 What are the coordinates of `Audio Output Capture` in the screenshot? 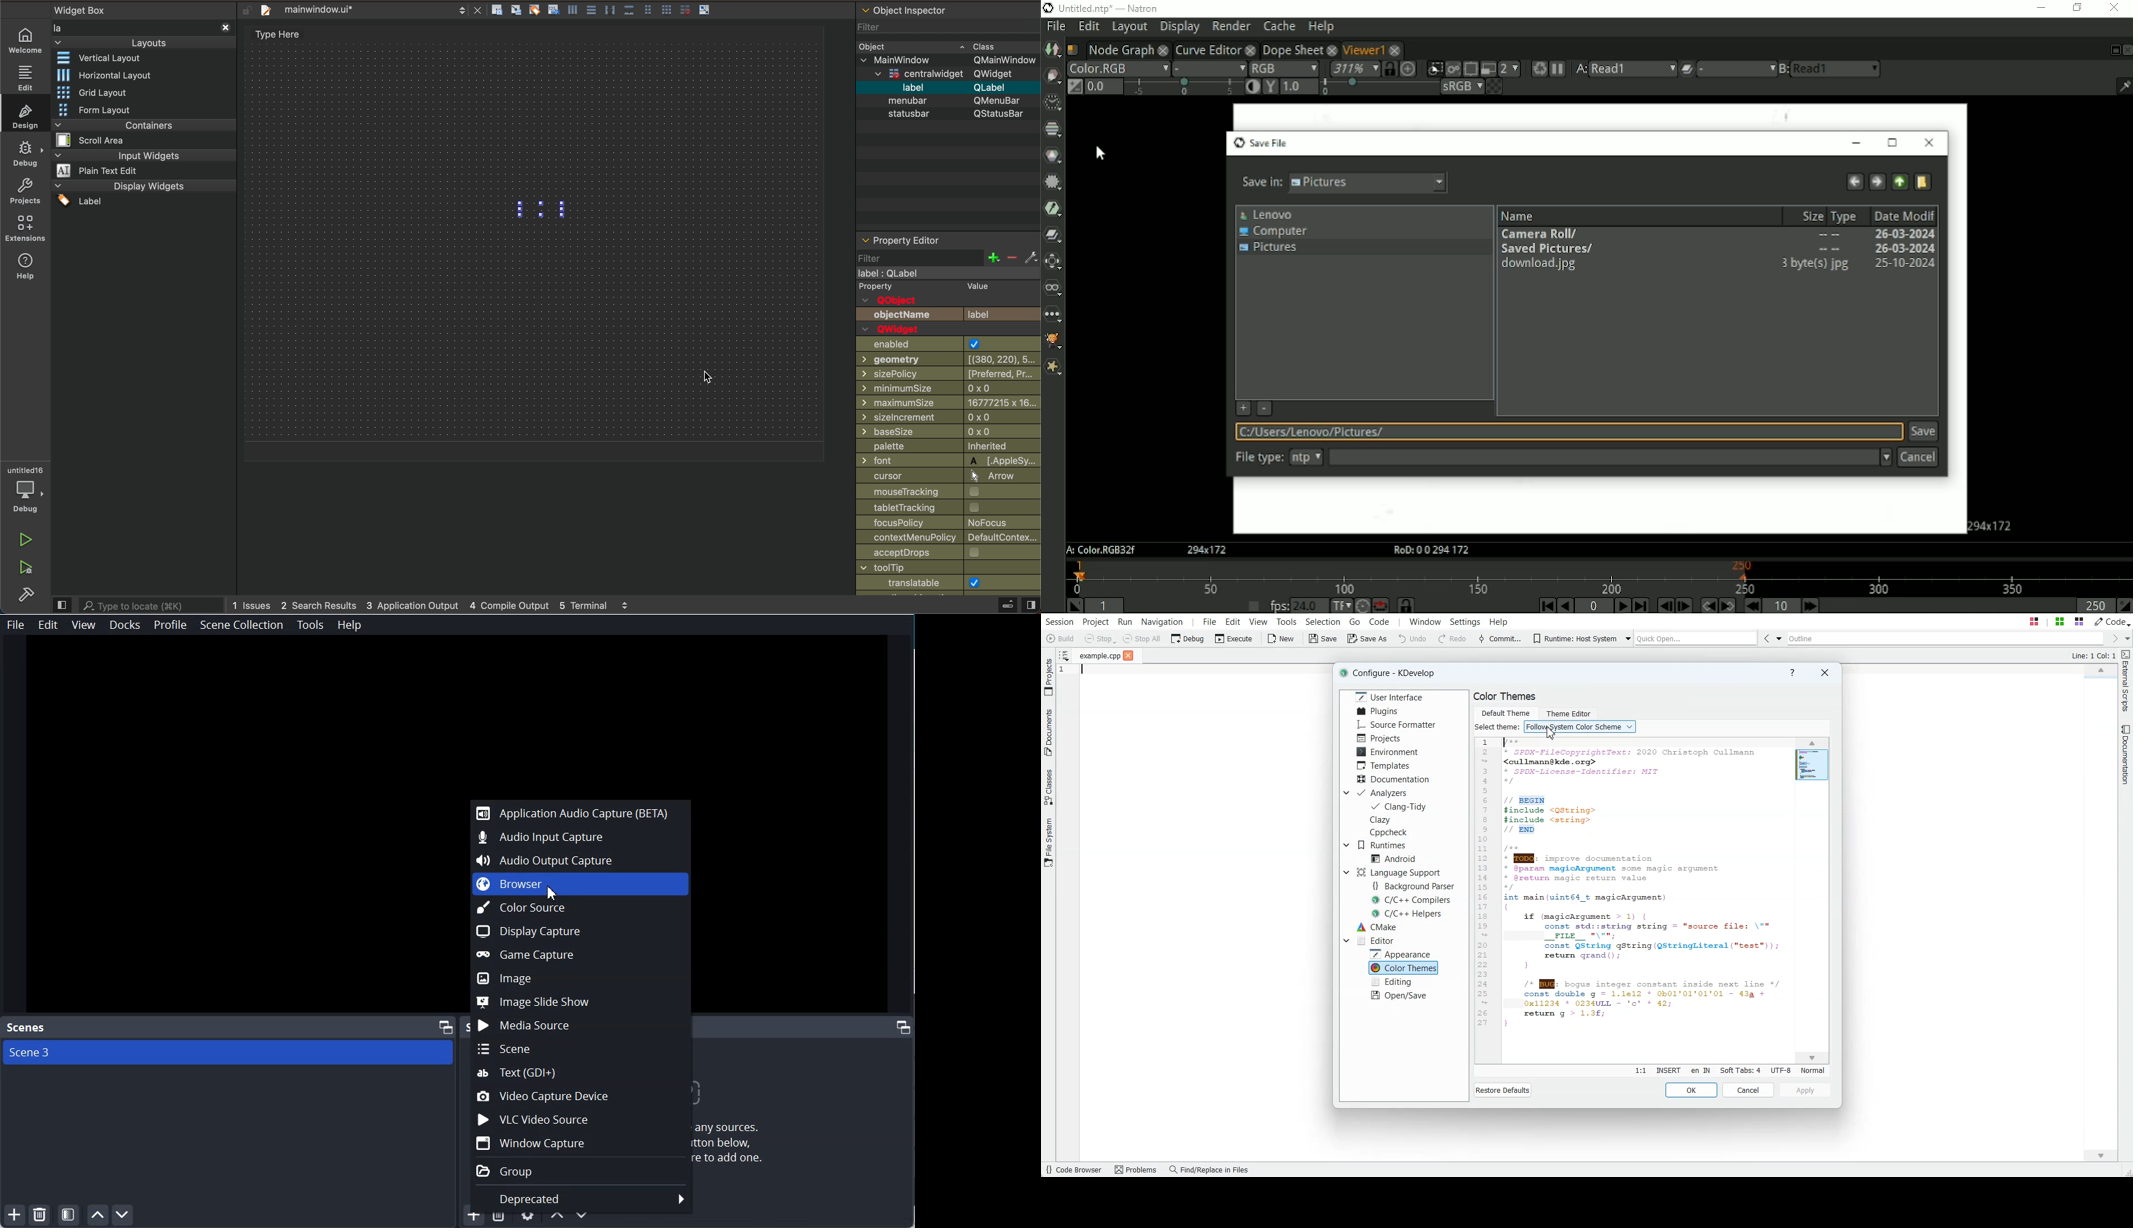 It's located at (582, 860).